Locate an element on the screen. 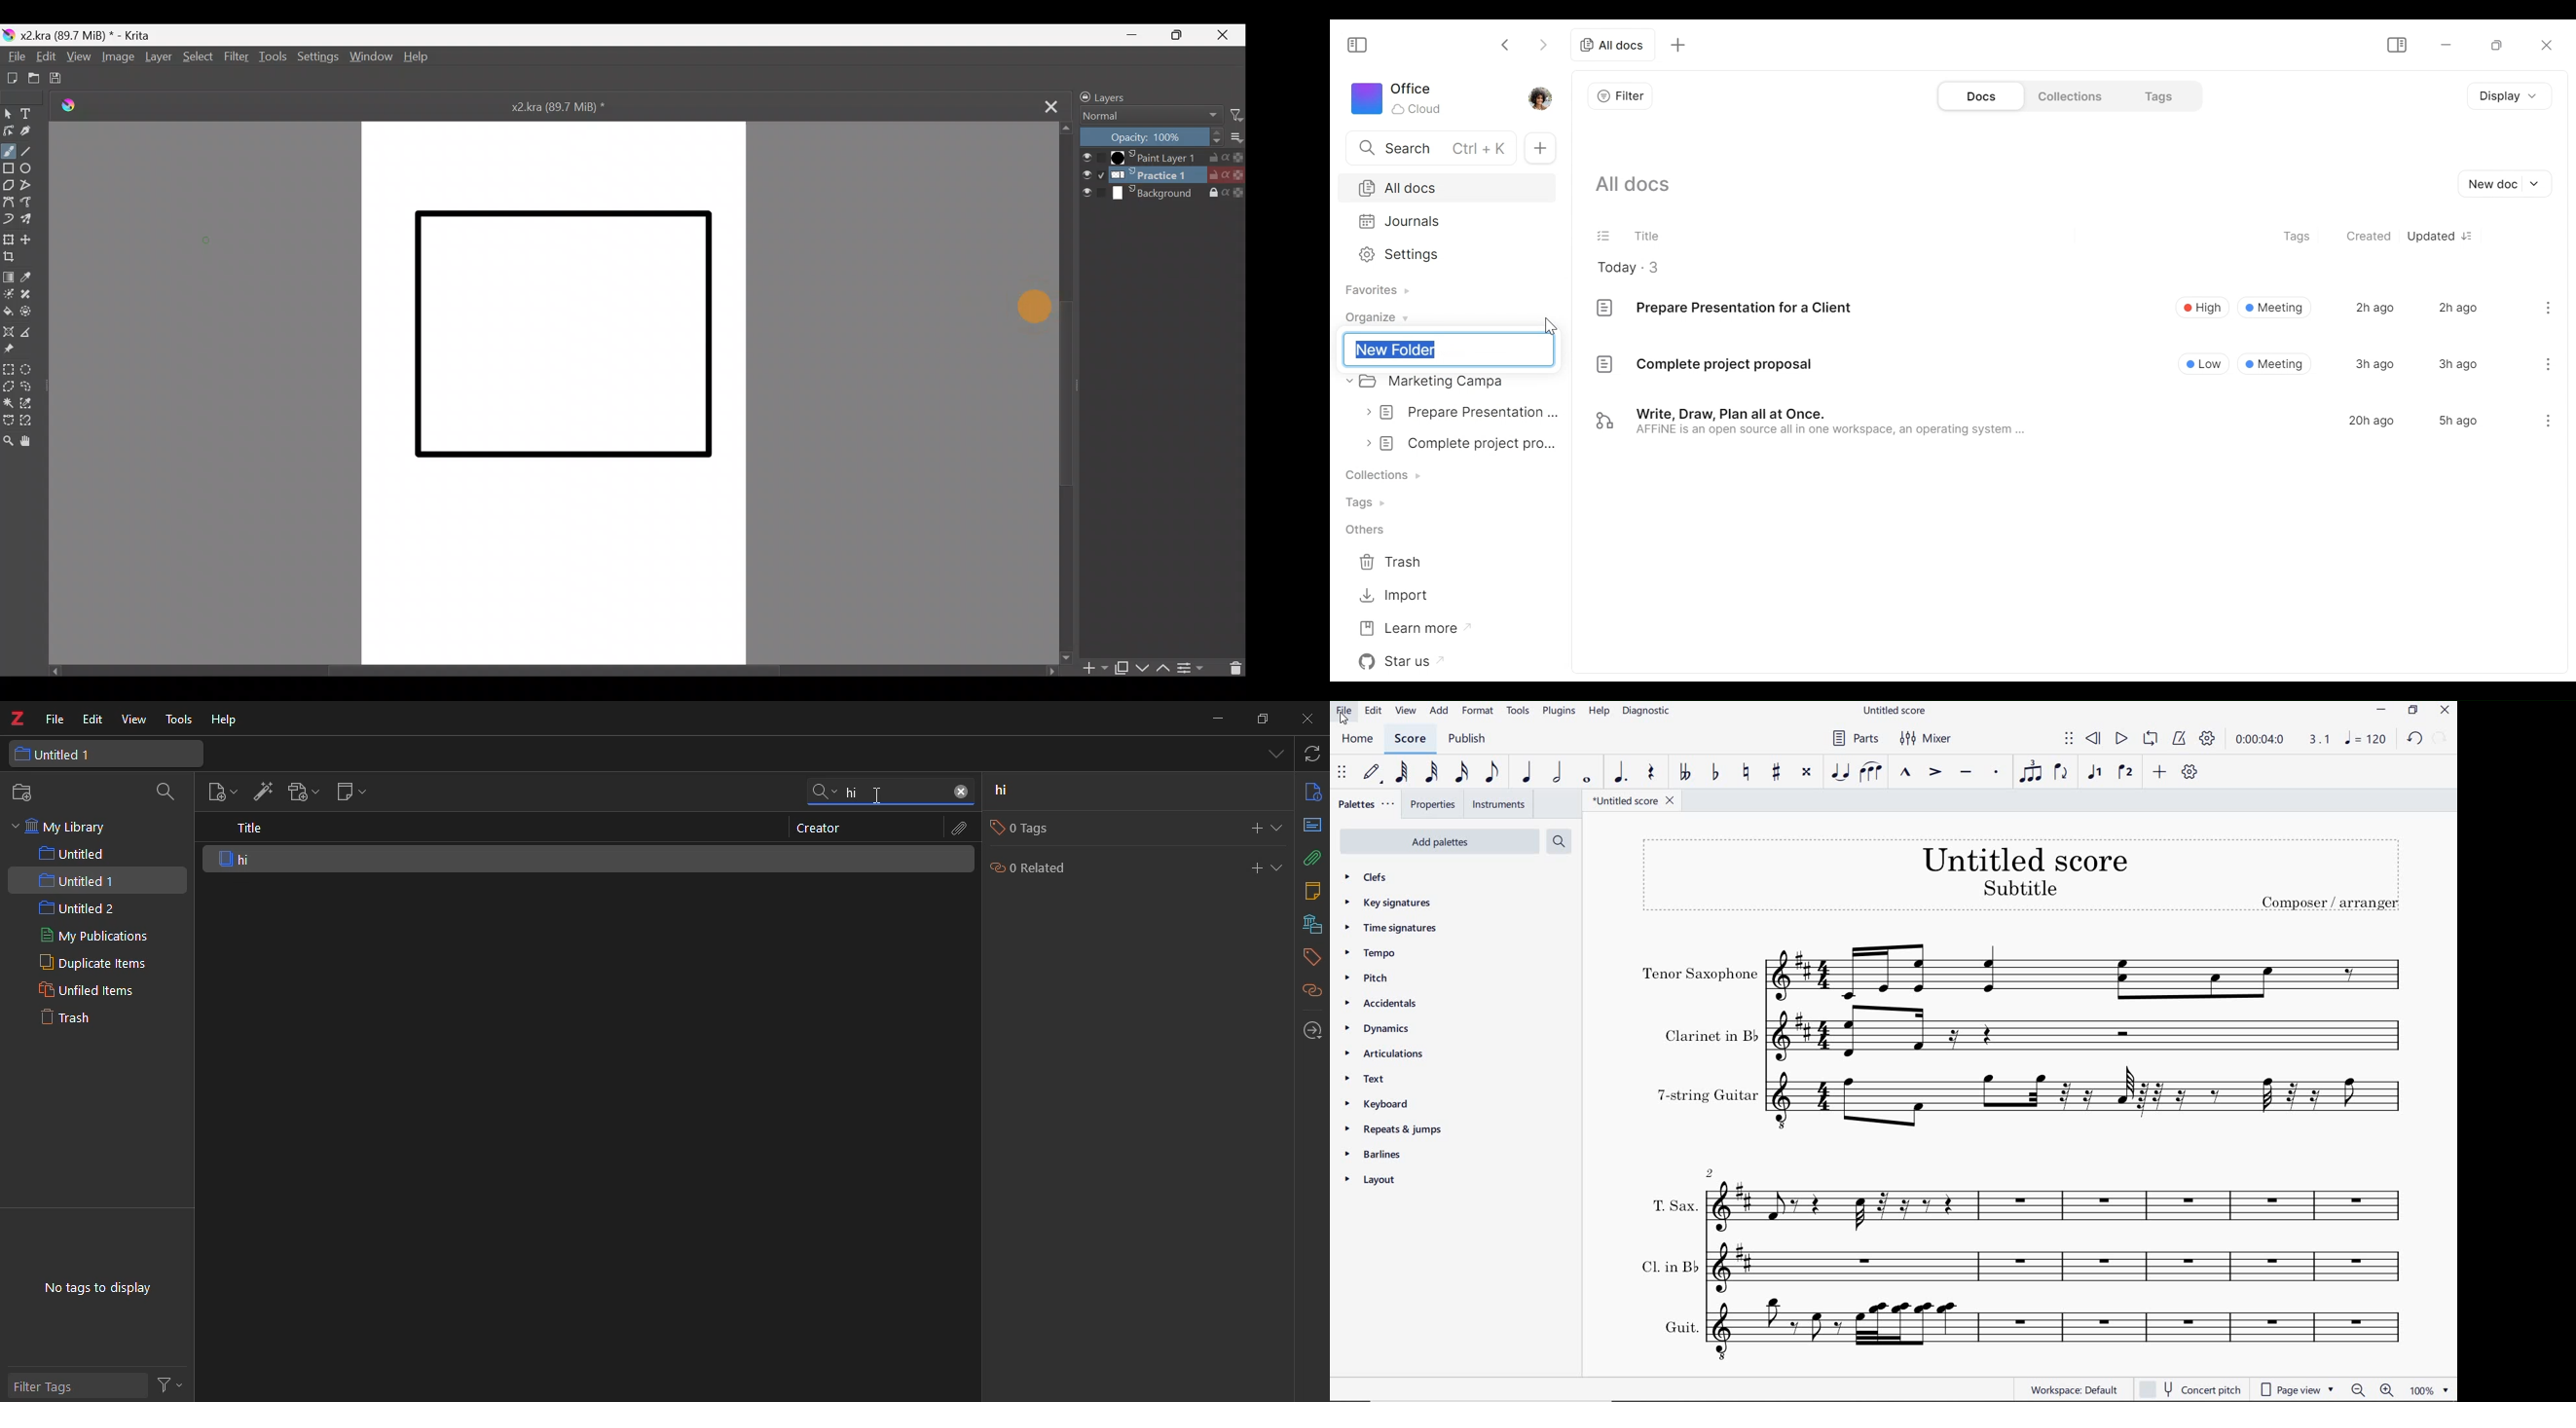 This screenshot has height=1428, width=2576. Ellipse tool is located at coordinates (31, 169).